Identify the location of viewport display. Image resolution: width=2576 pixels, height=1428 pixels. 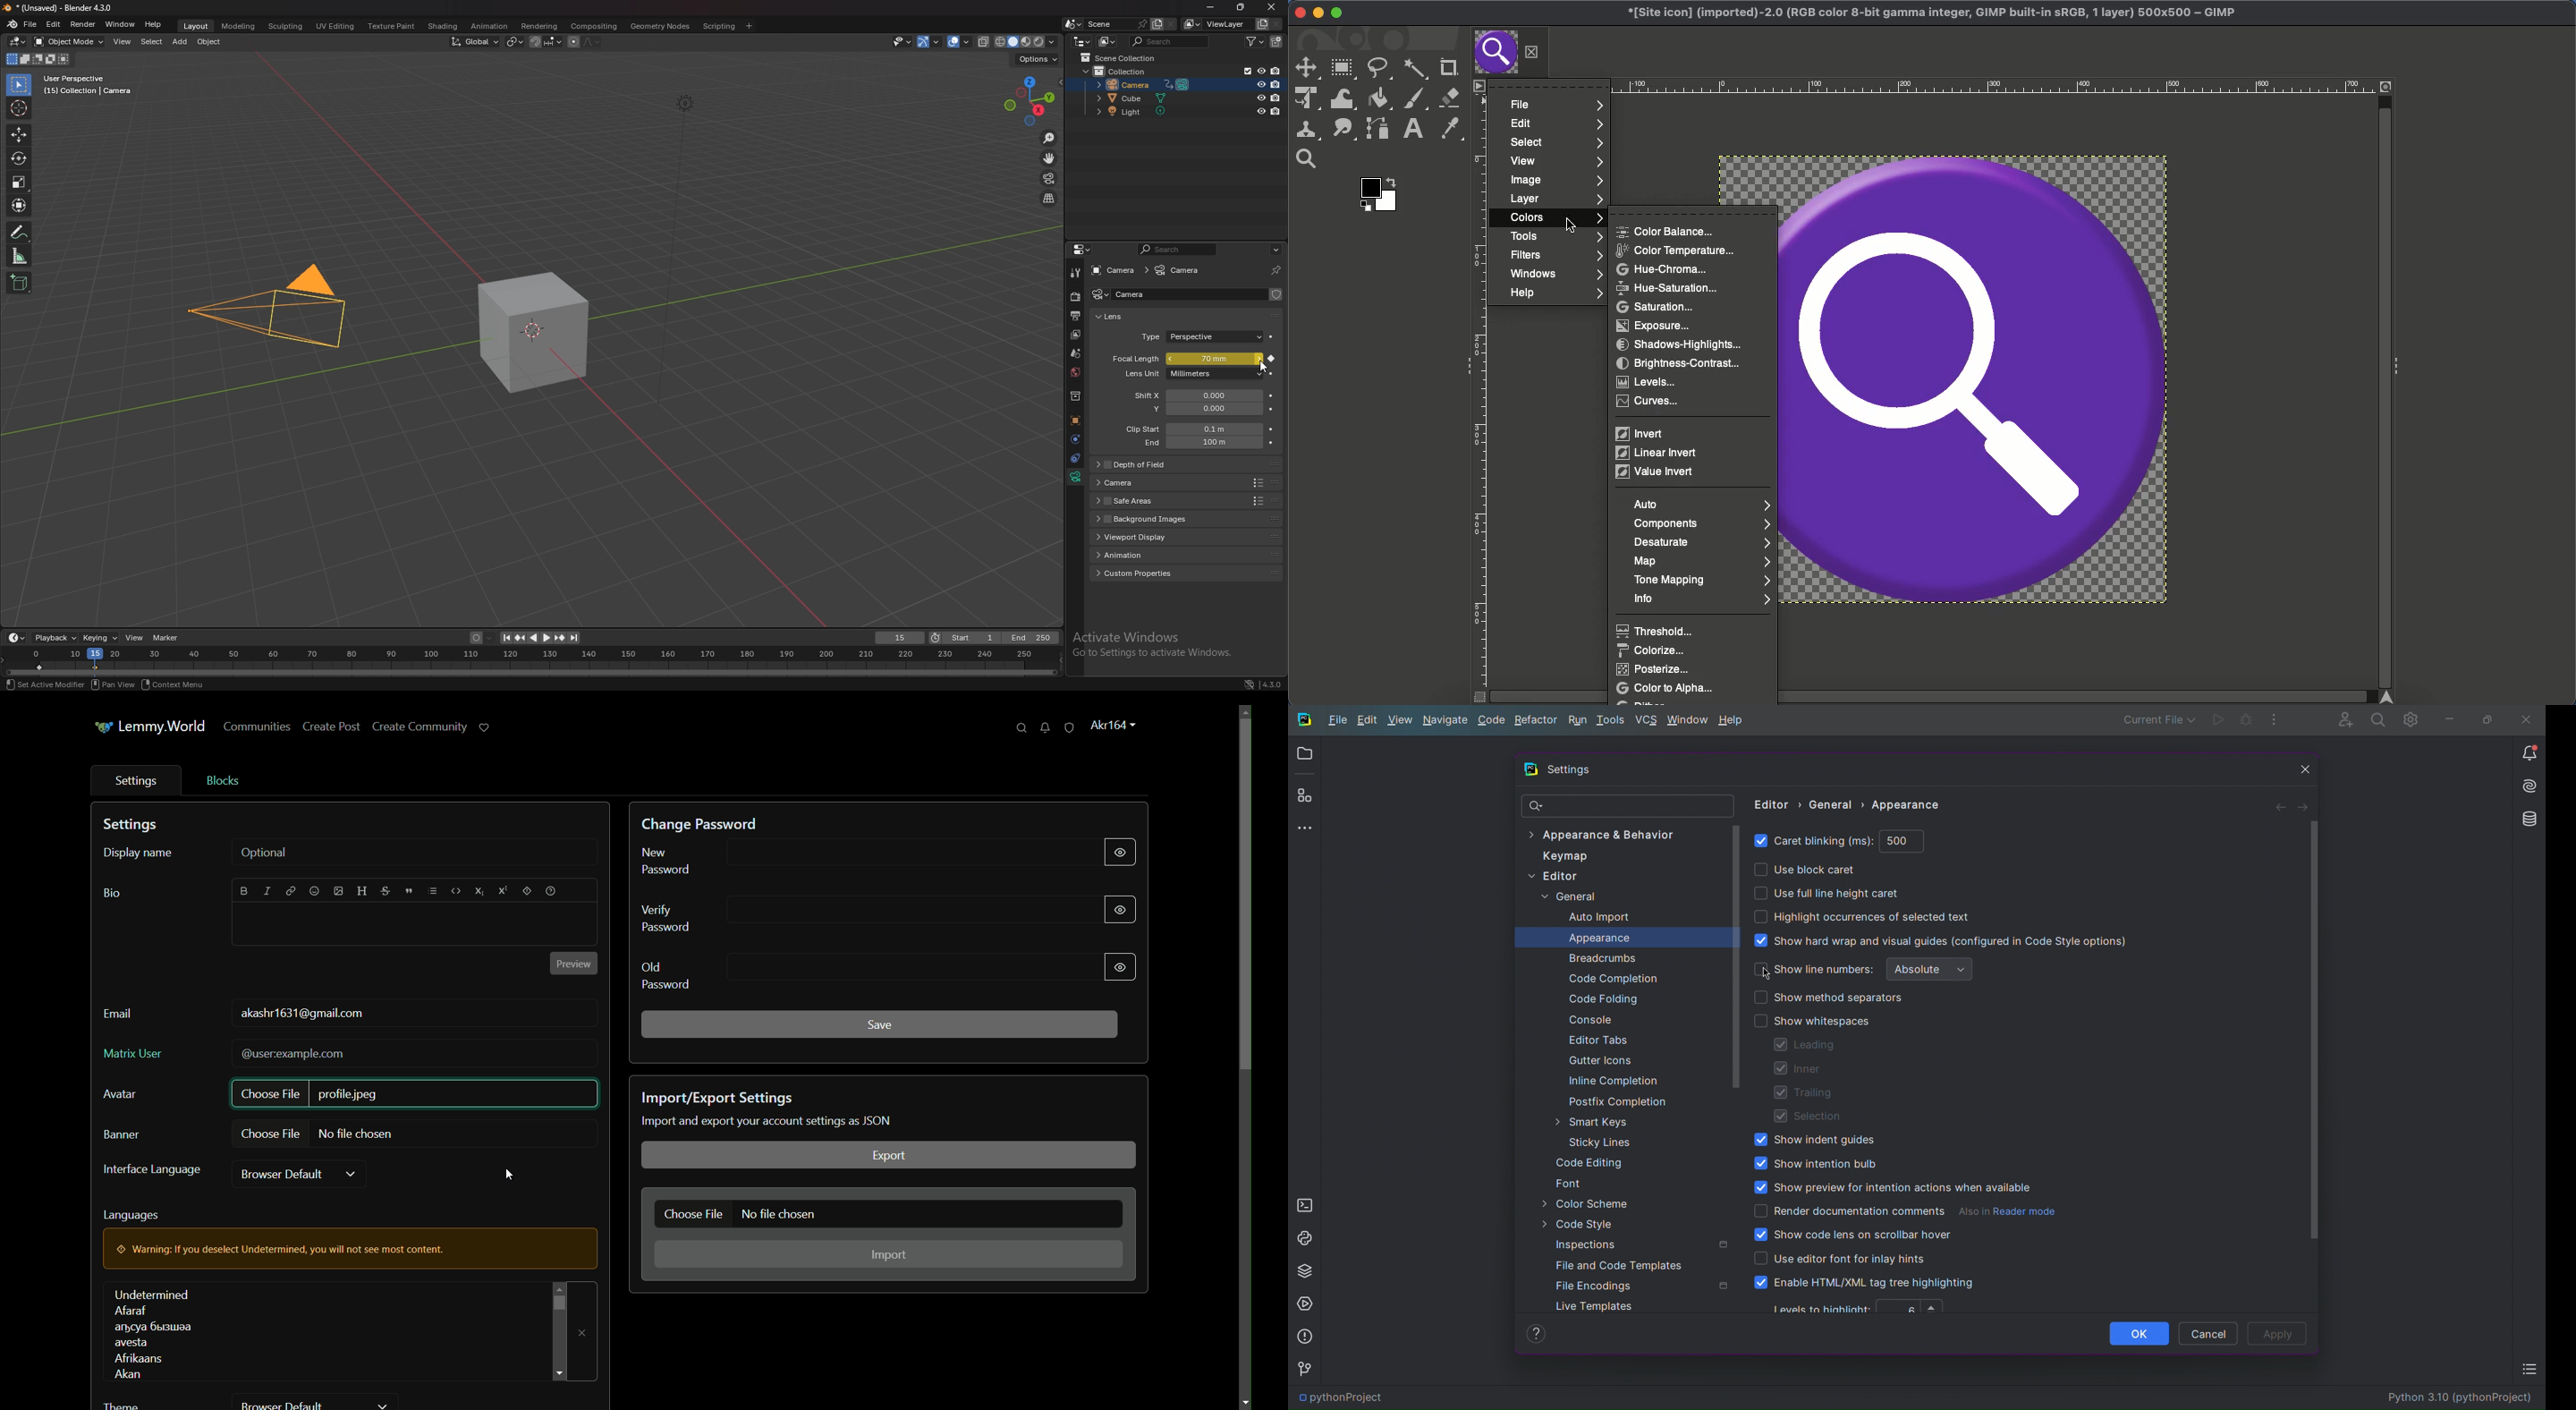
(1155, 537).